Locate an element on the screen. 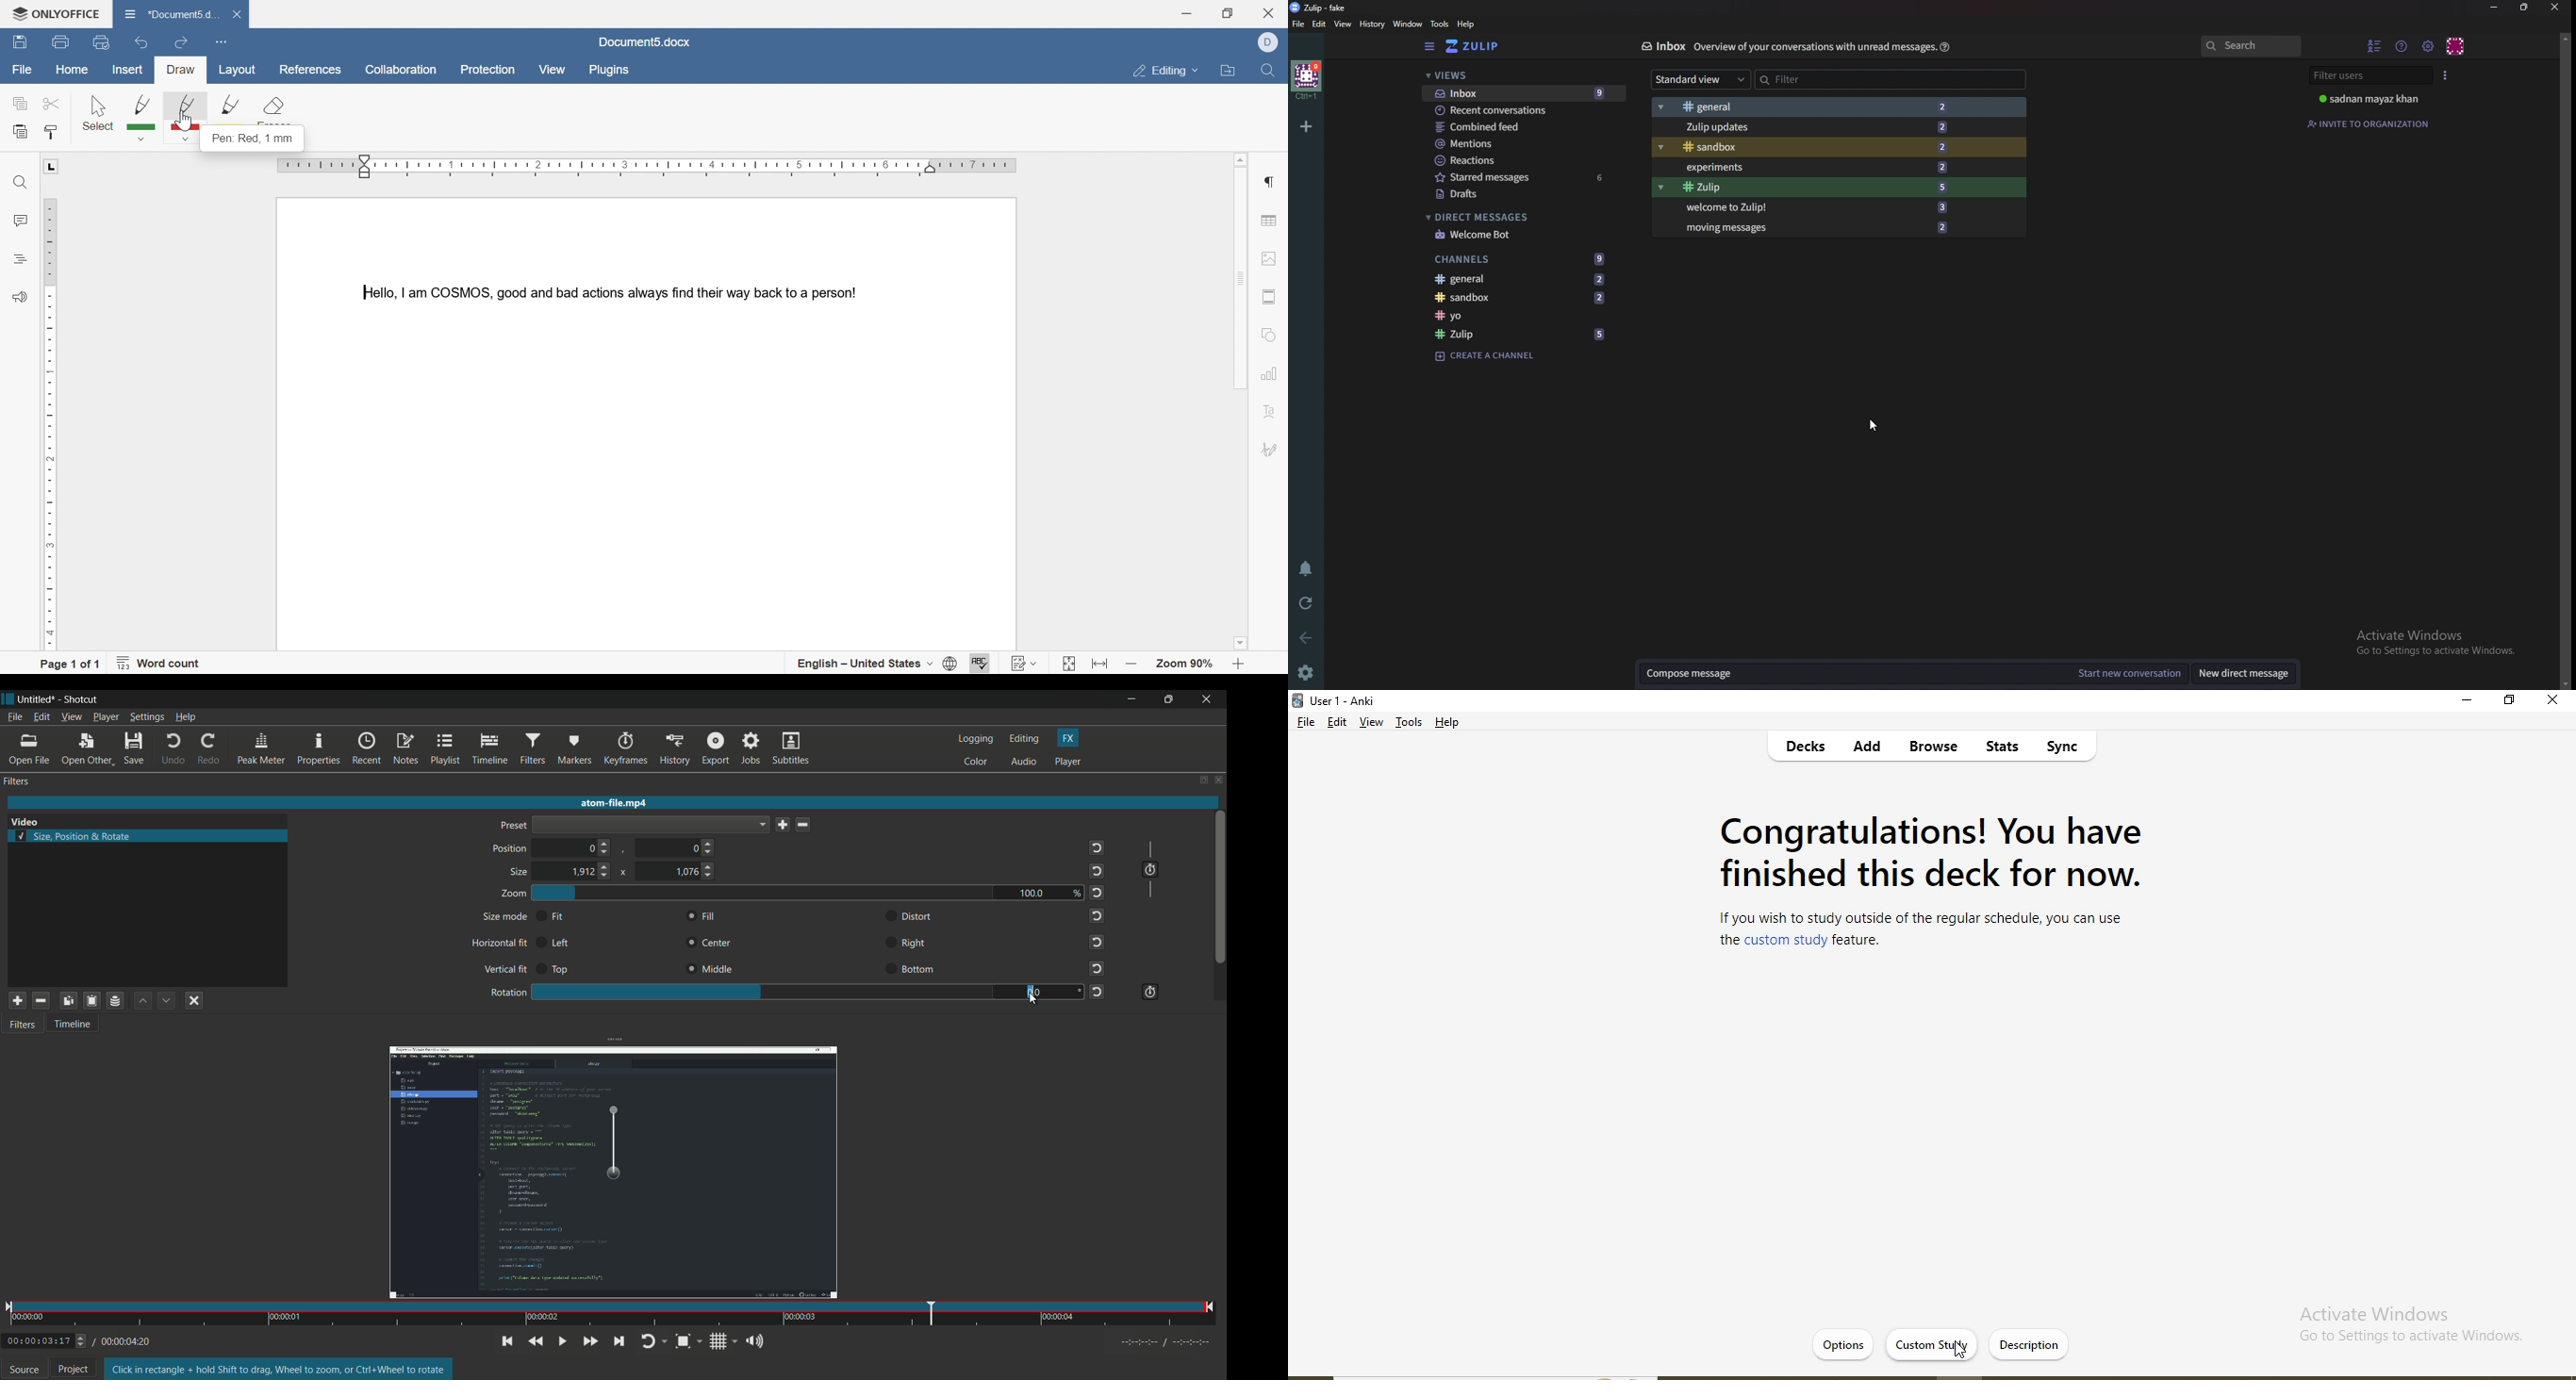 The image size is (2576, 1400). document5.docx is located at coordinates (645, 42).